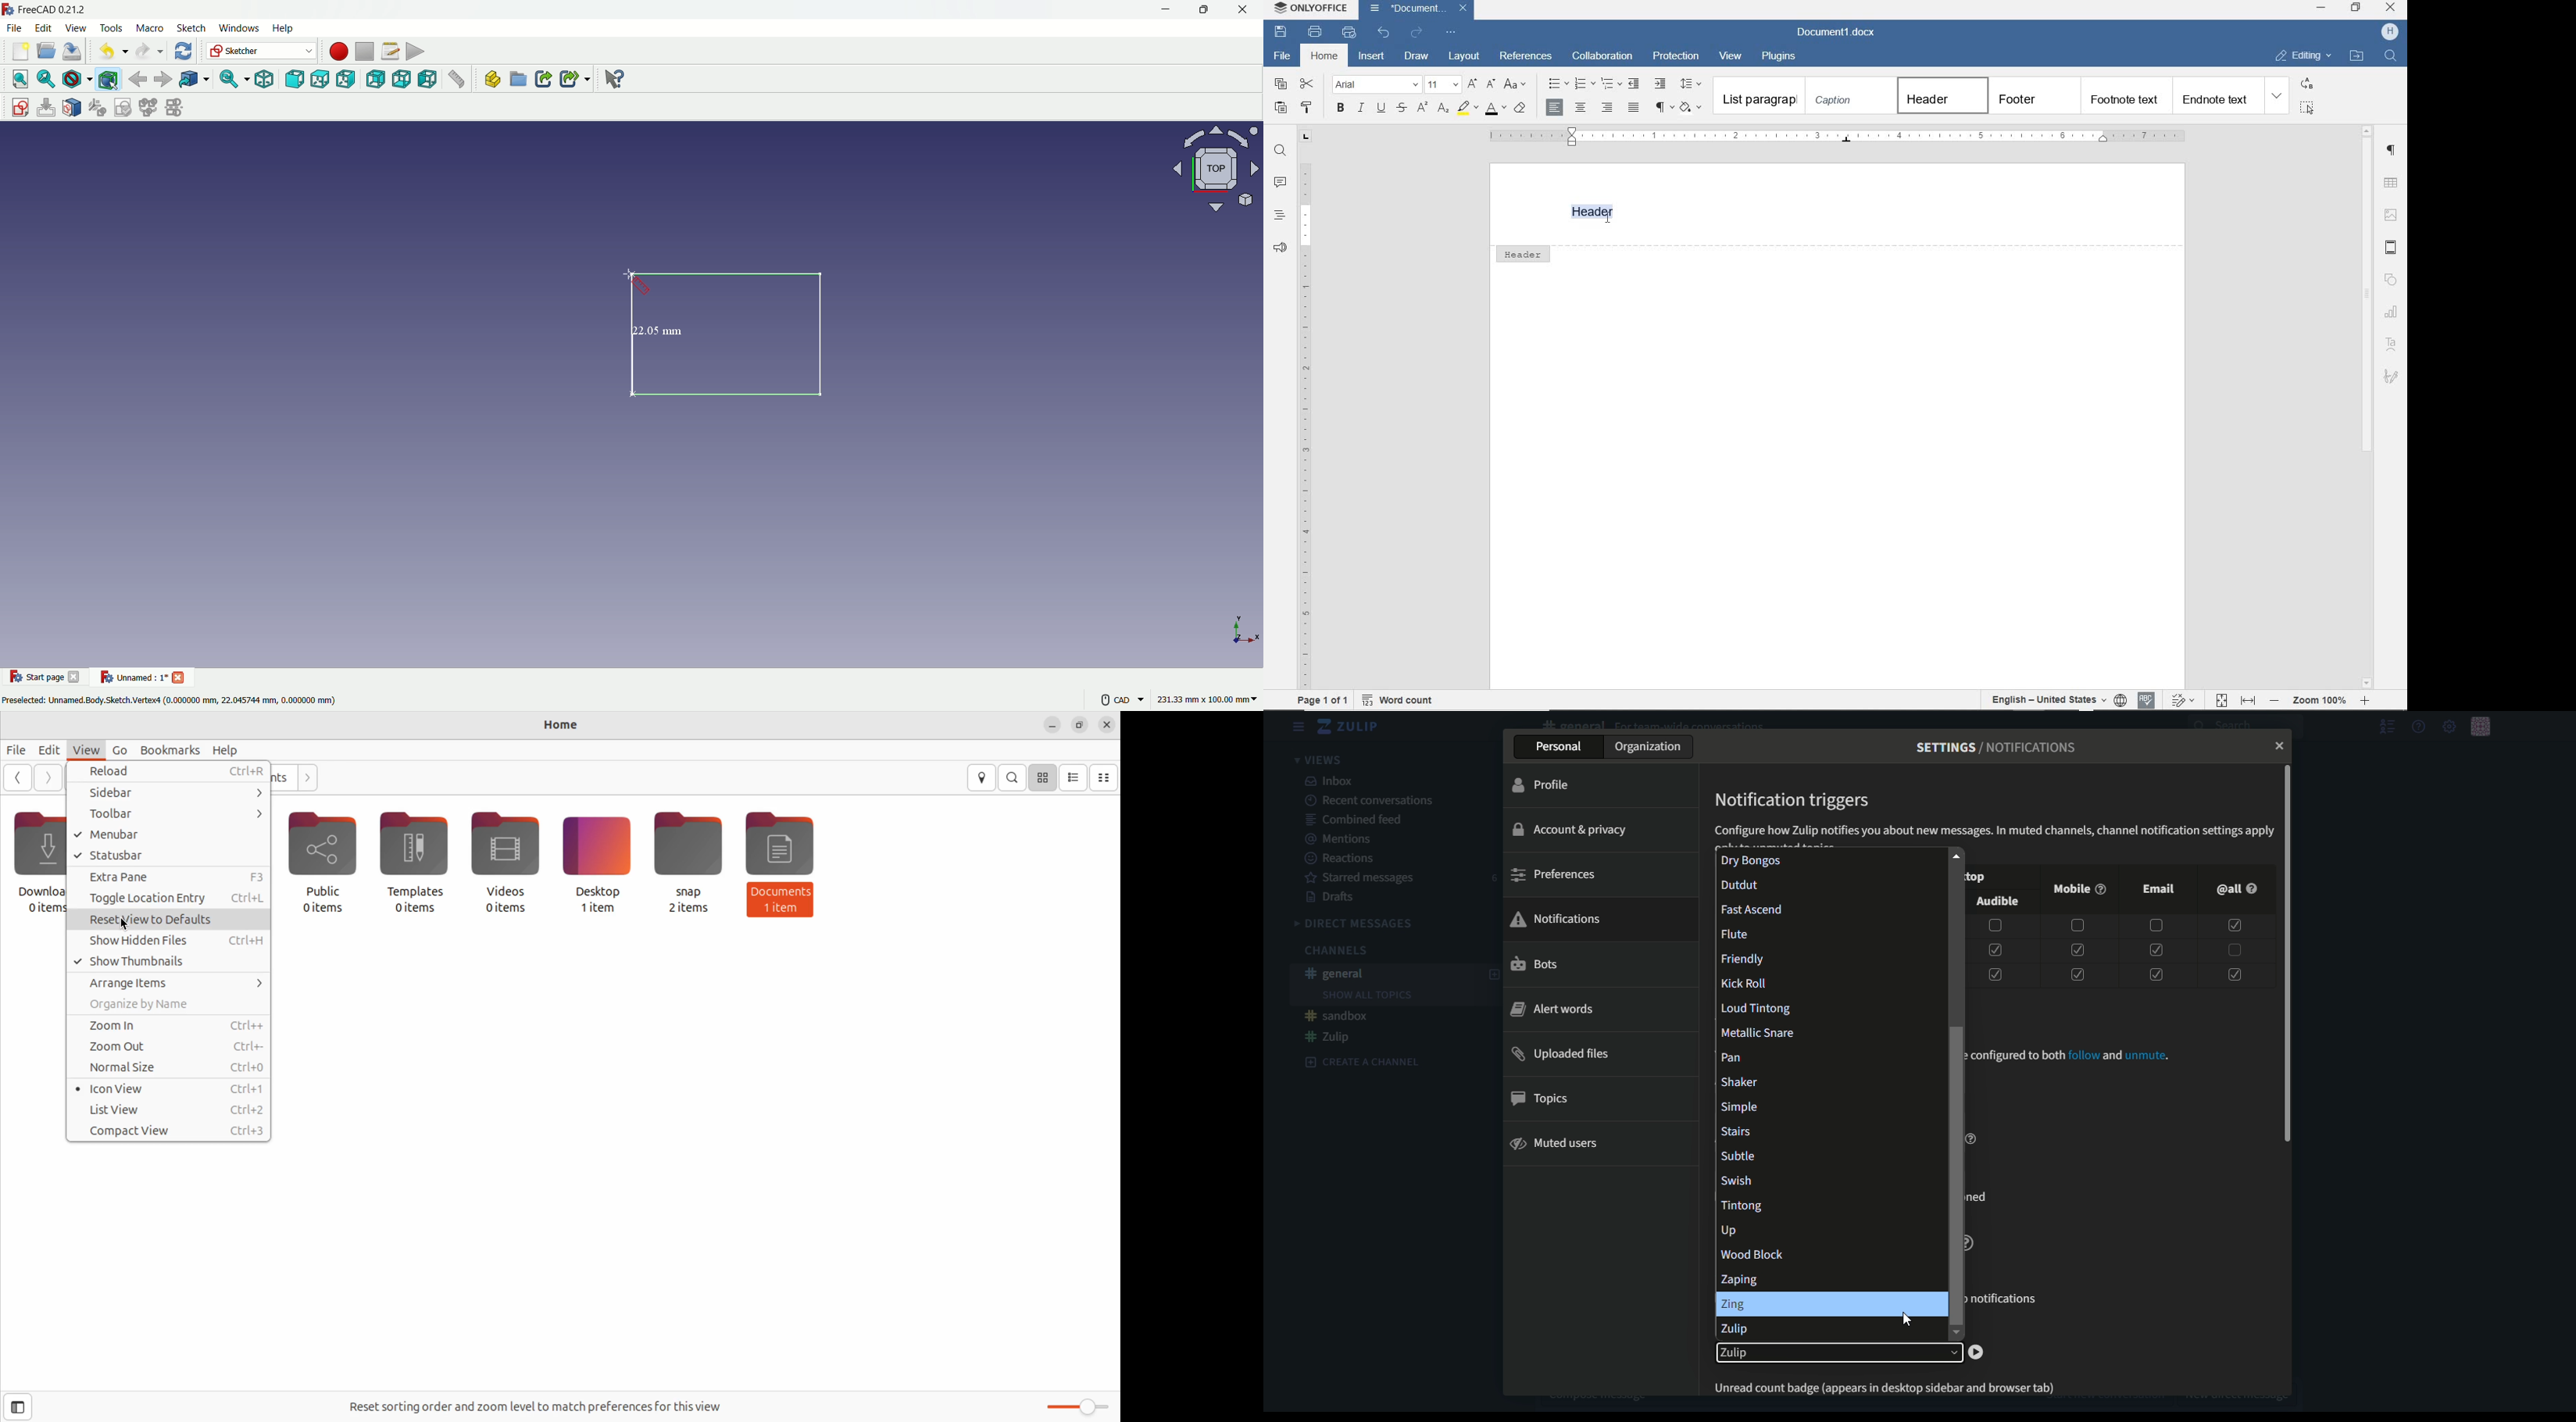  I want to click on close, so click(2276, 747).